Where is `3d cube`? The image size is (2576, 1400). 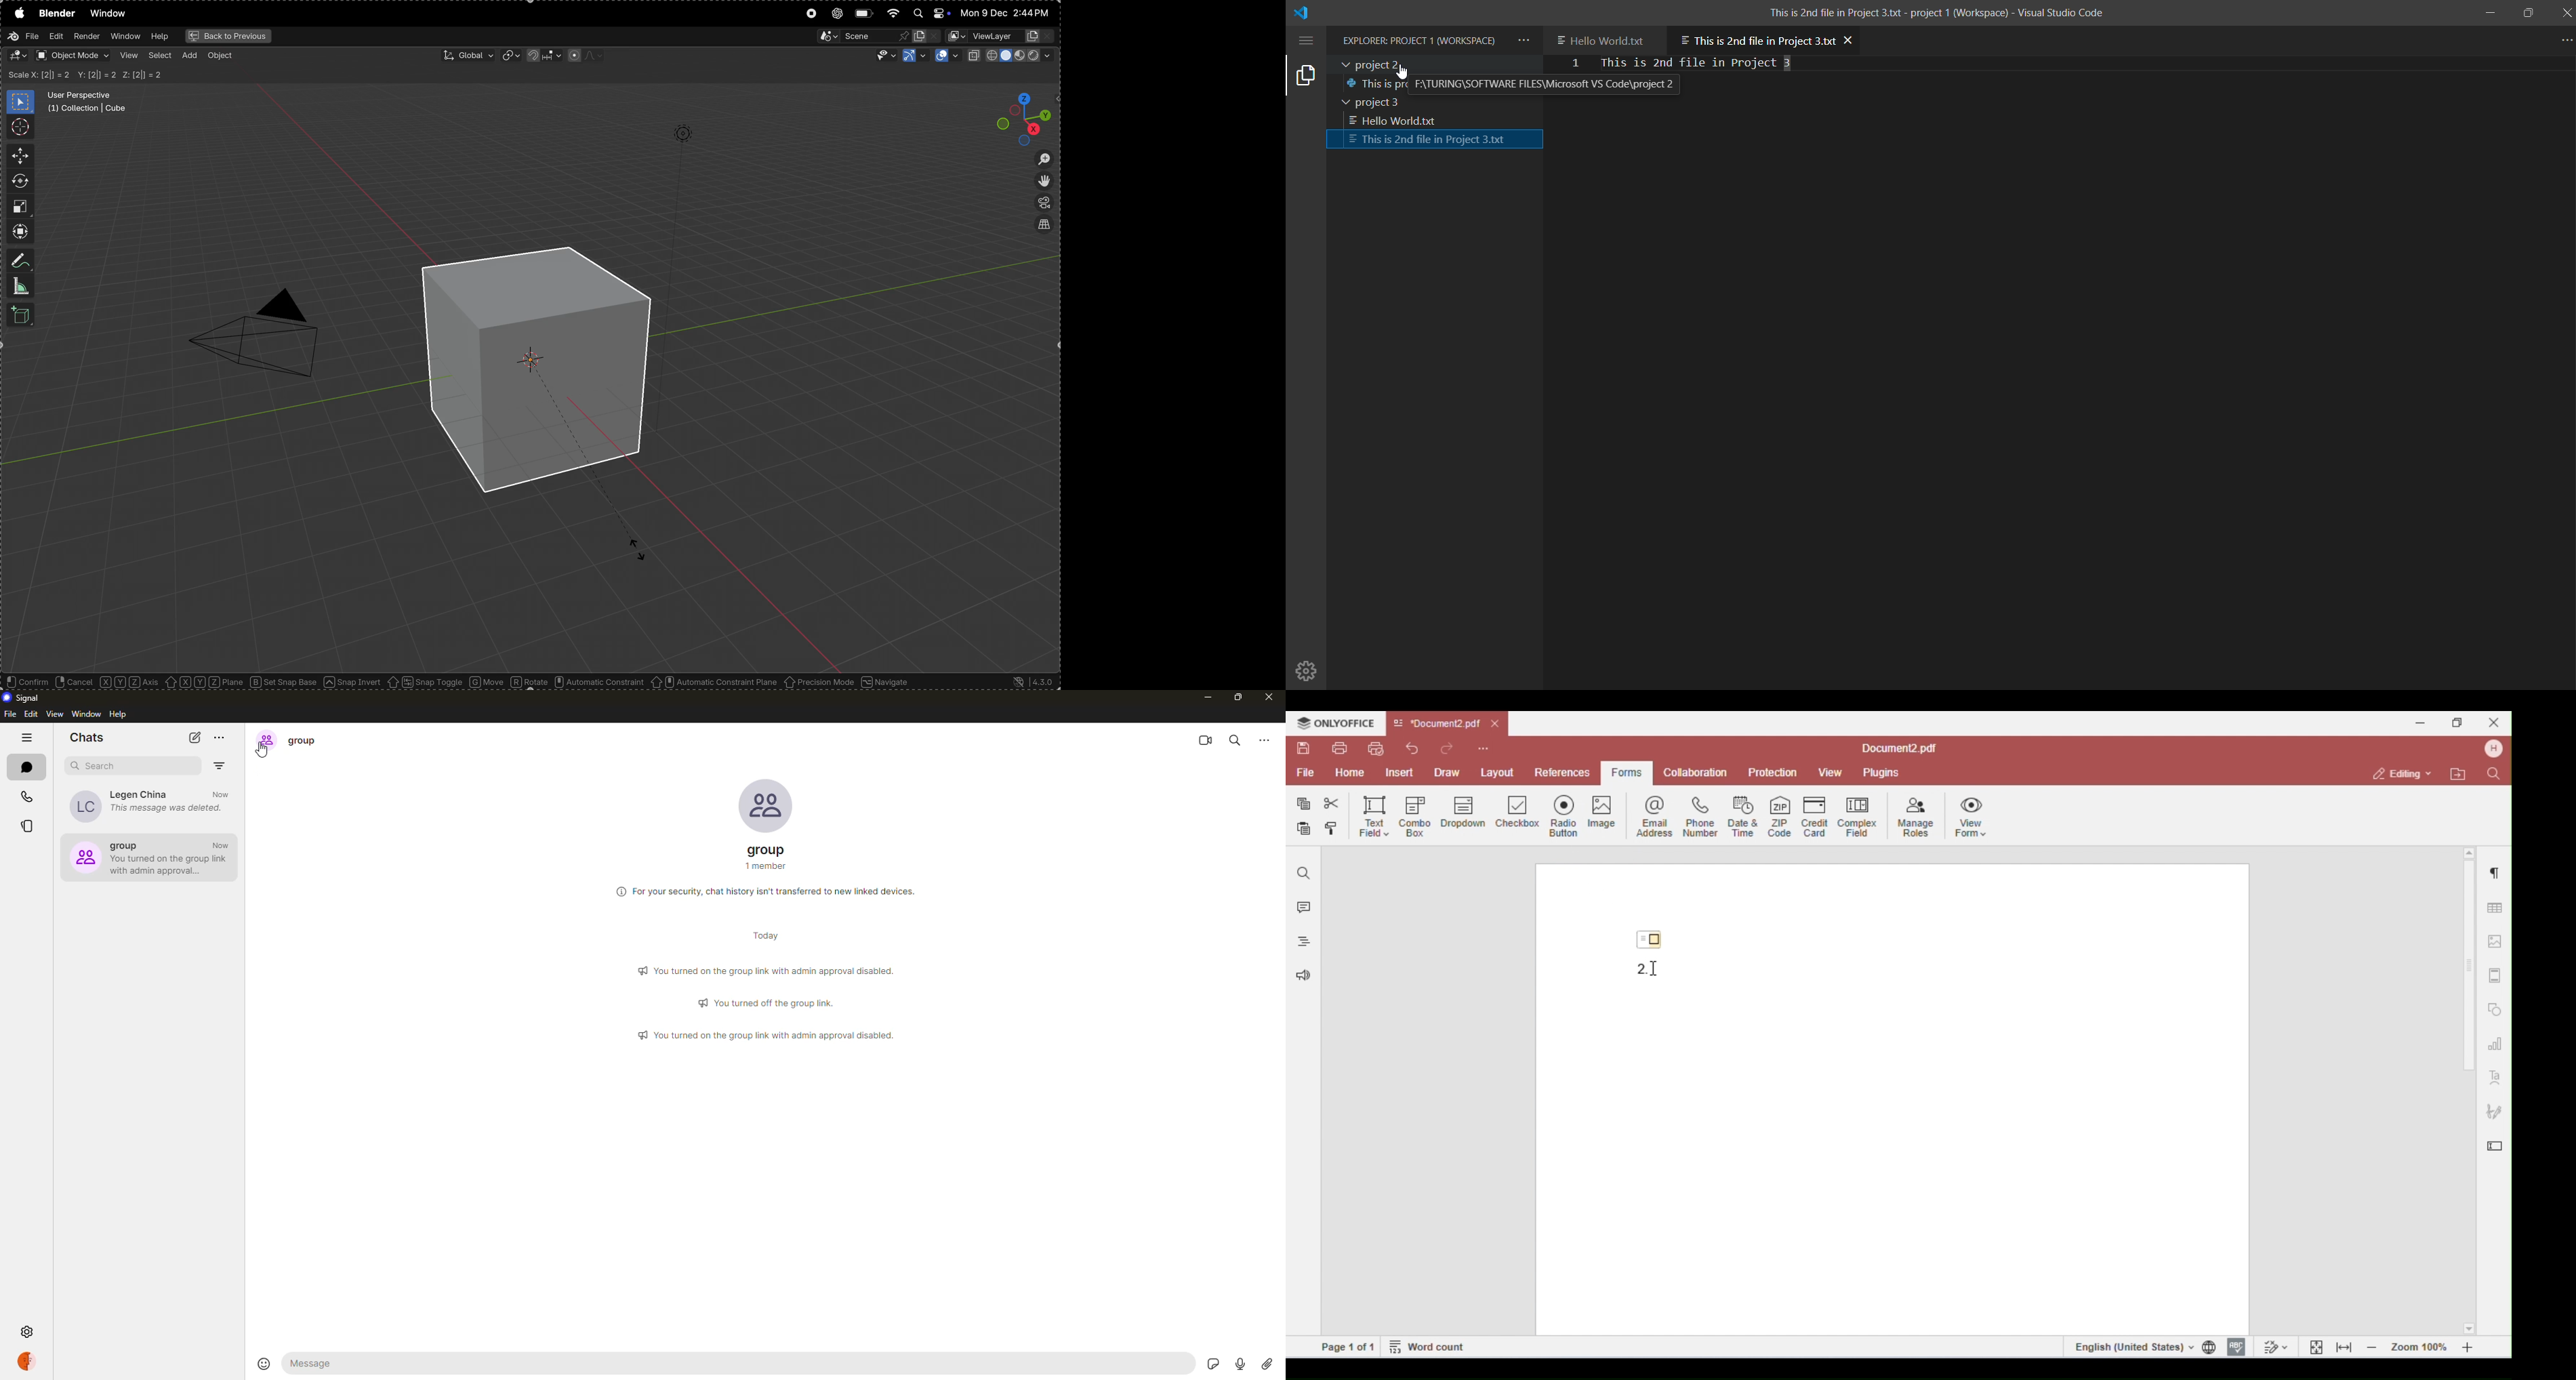
3d cube is located at coordinates (19, 315).